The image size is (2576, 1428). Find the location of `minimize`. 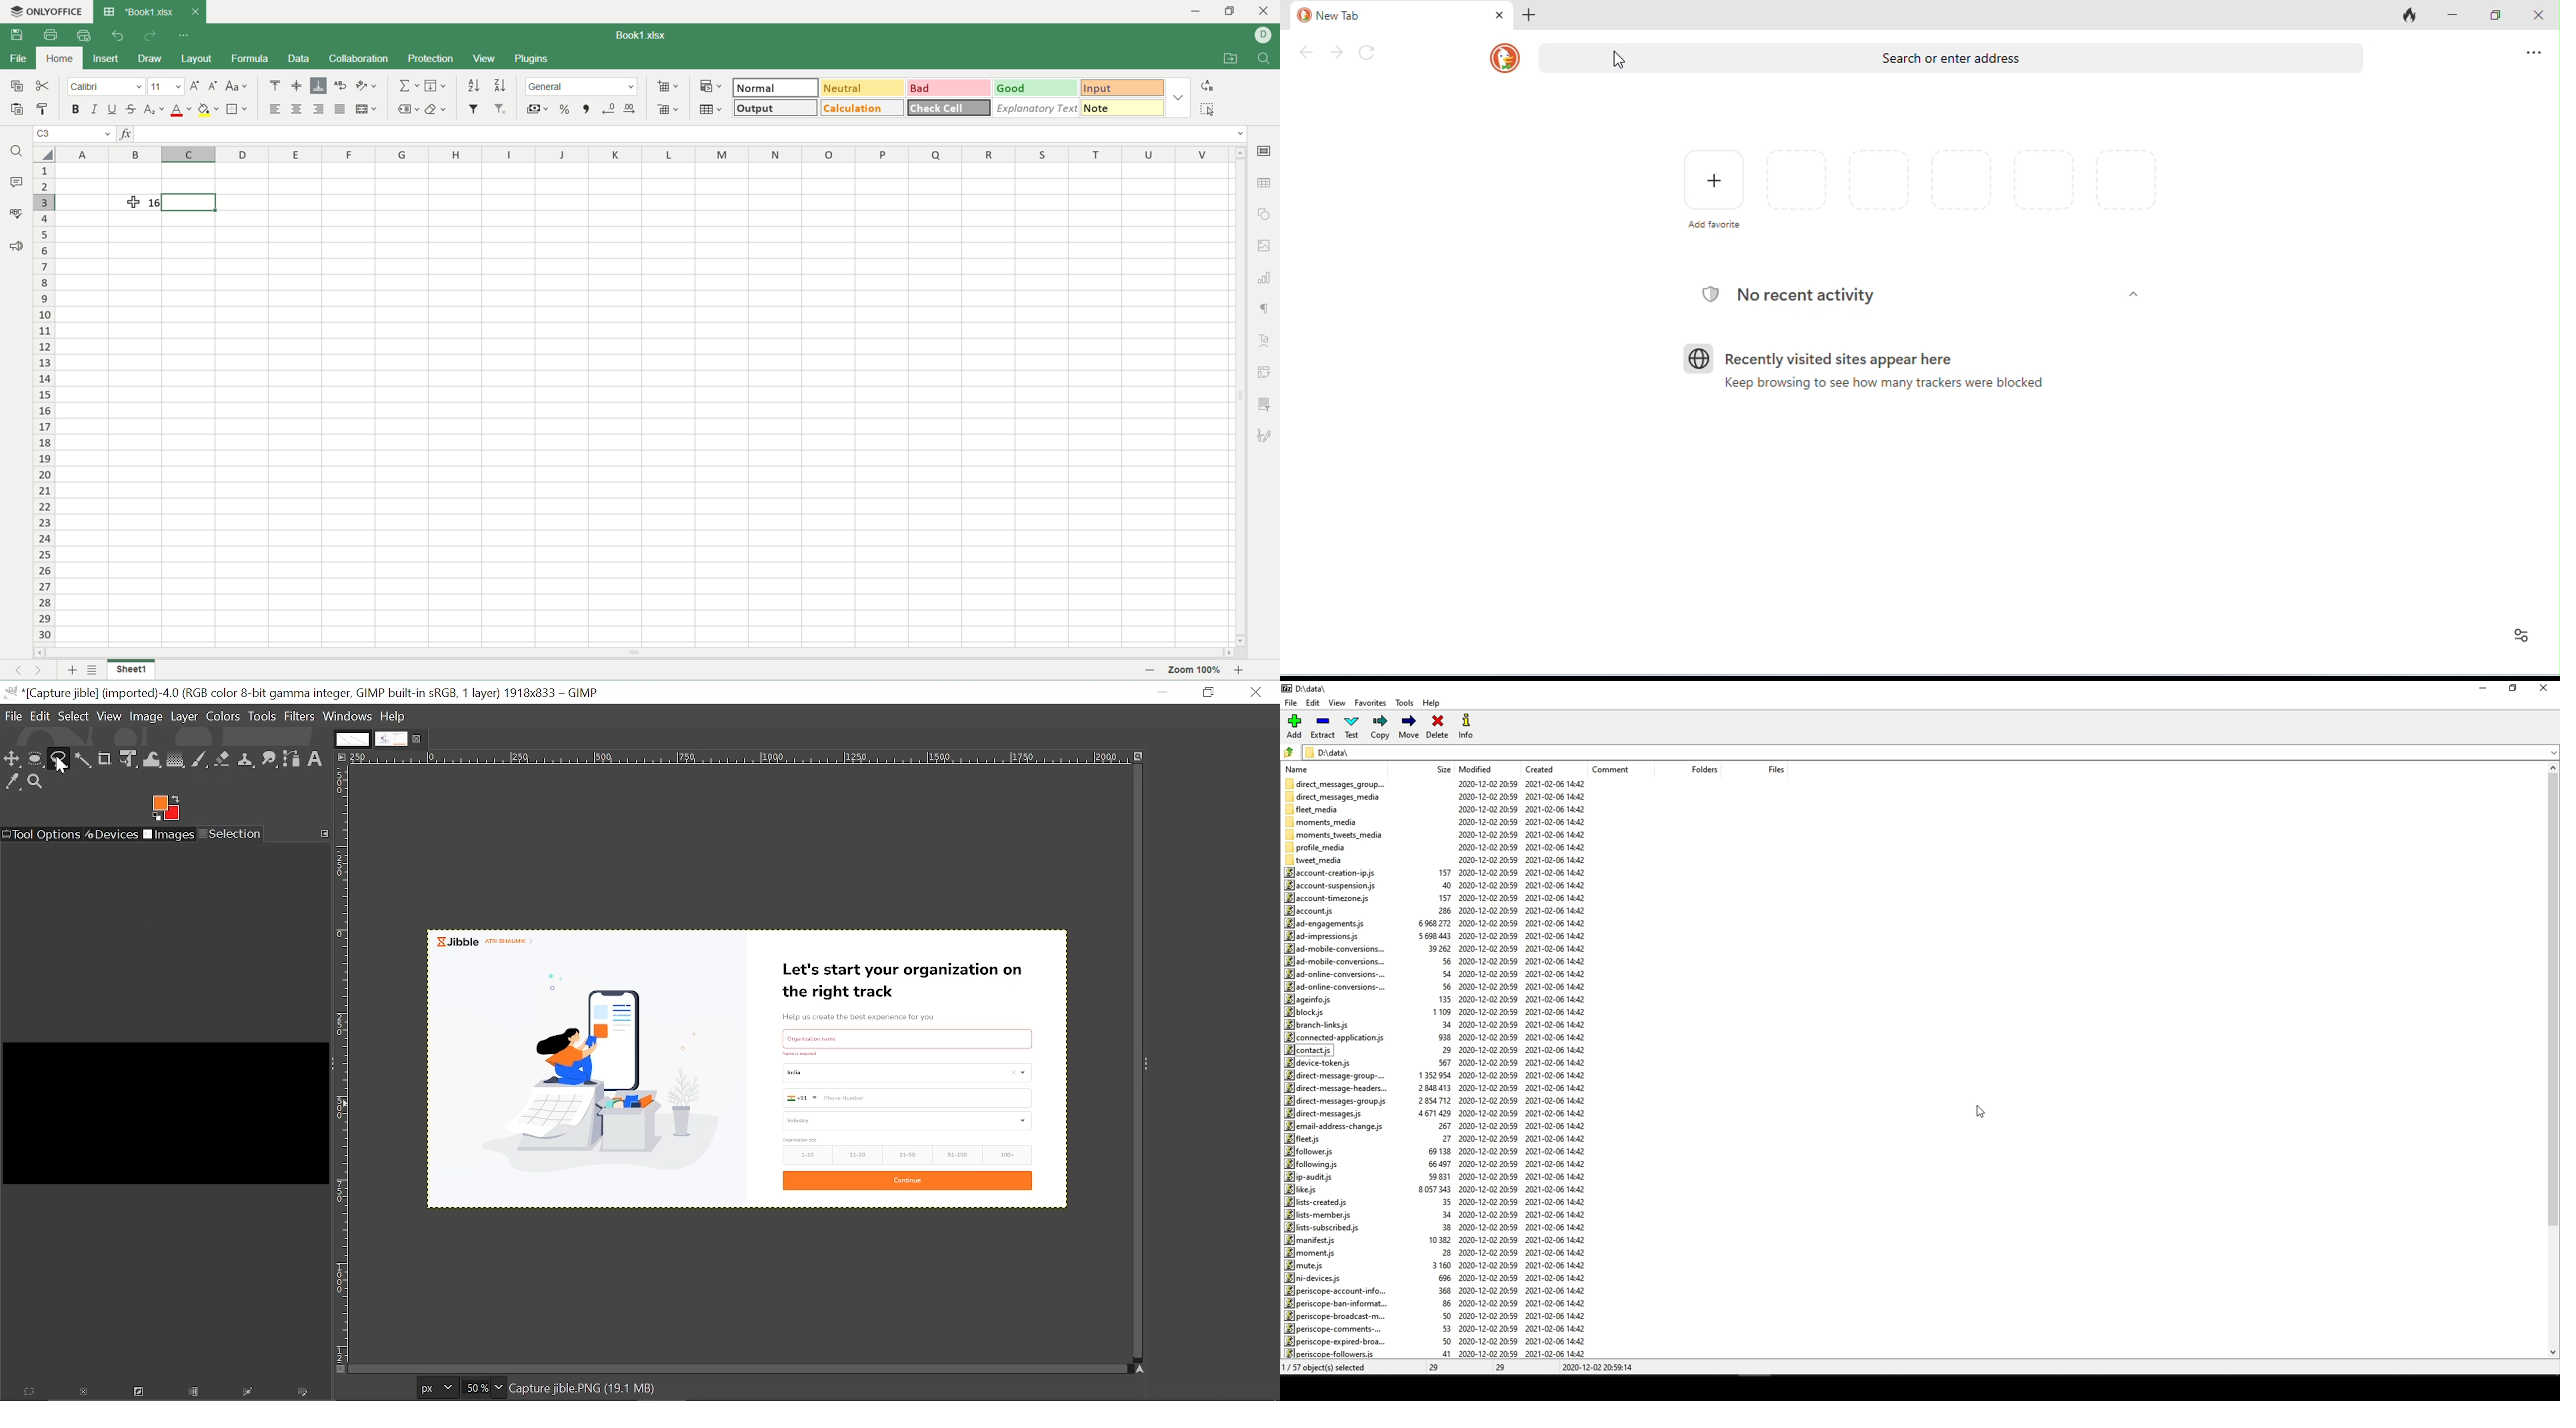

minimize is located at coordinates (1203, 12).